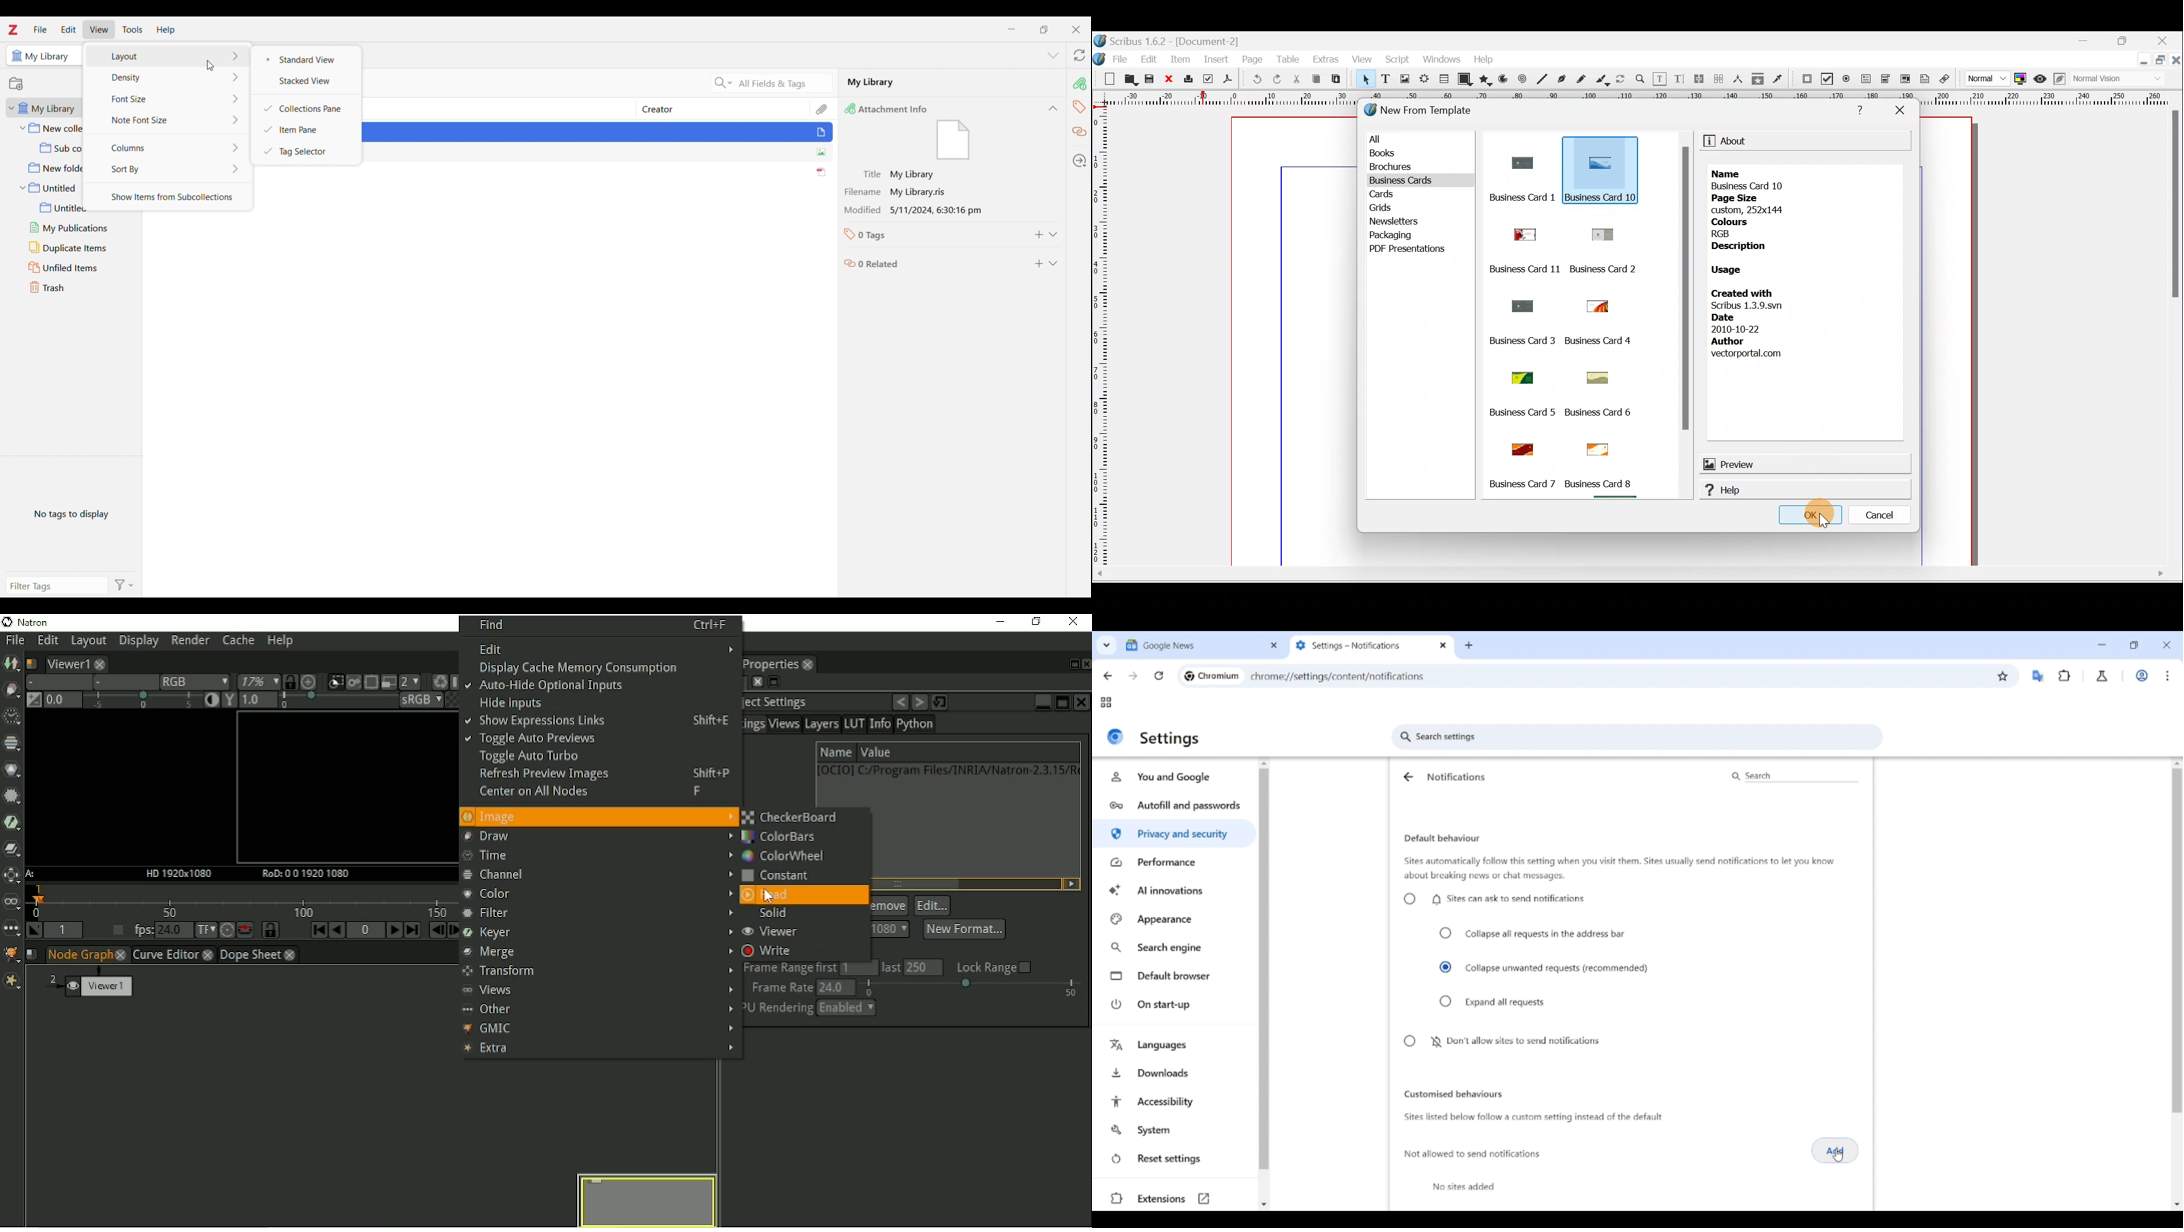  What do you see at coordinates (168, 98) in the screenshot?
I see `Font size options` at bounding box center [168, 98].